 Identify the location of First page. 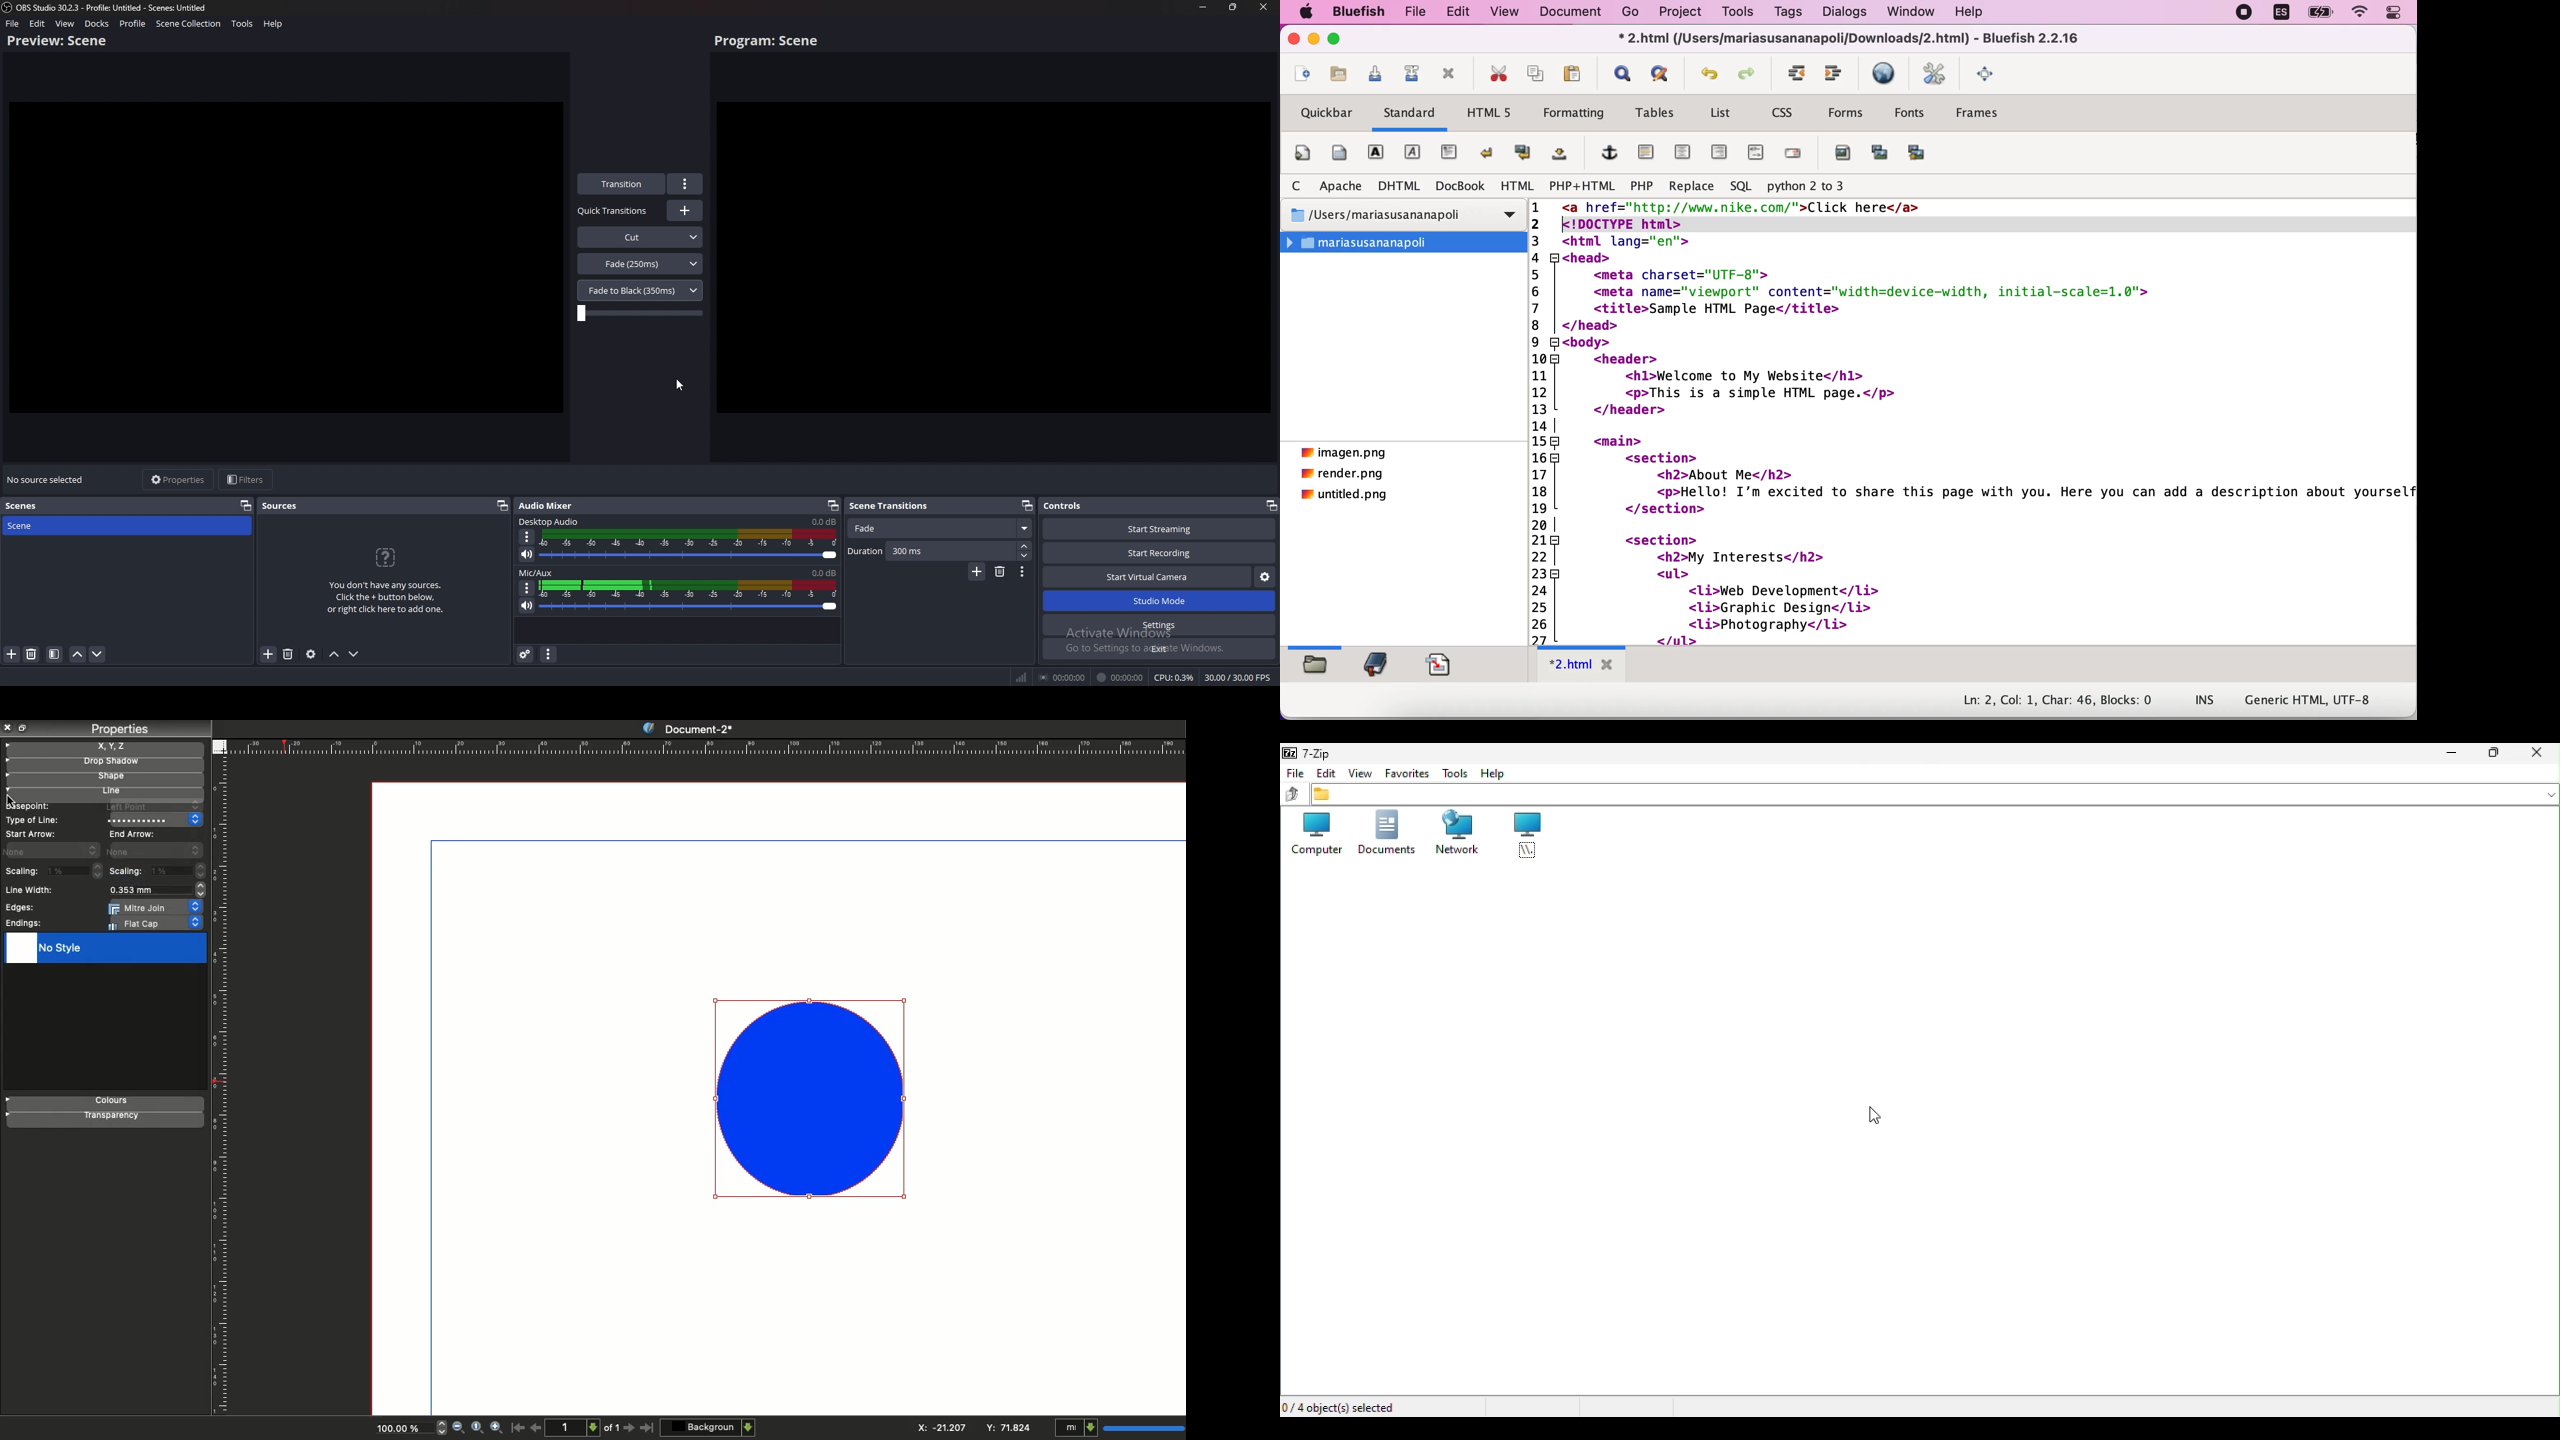
(518, 1427).